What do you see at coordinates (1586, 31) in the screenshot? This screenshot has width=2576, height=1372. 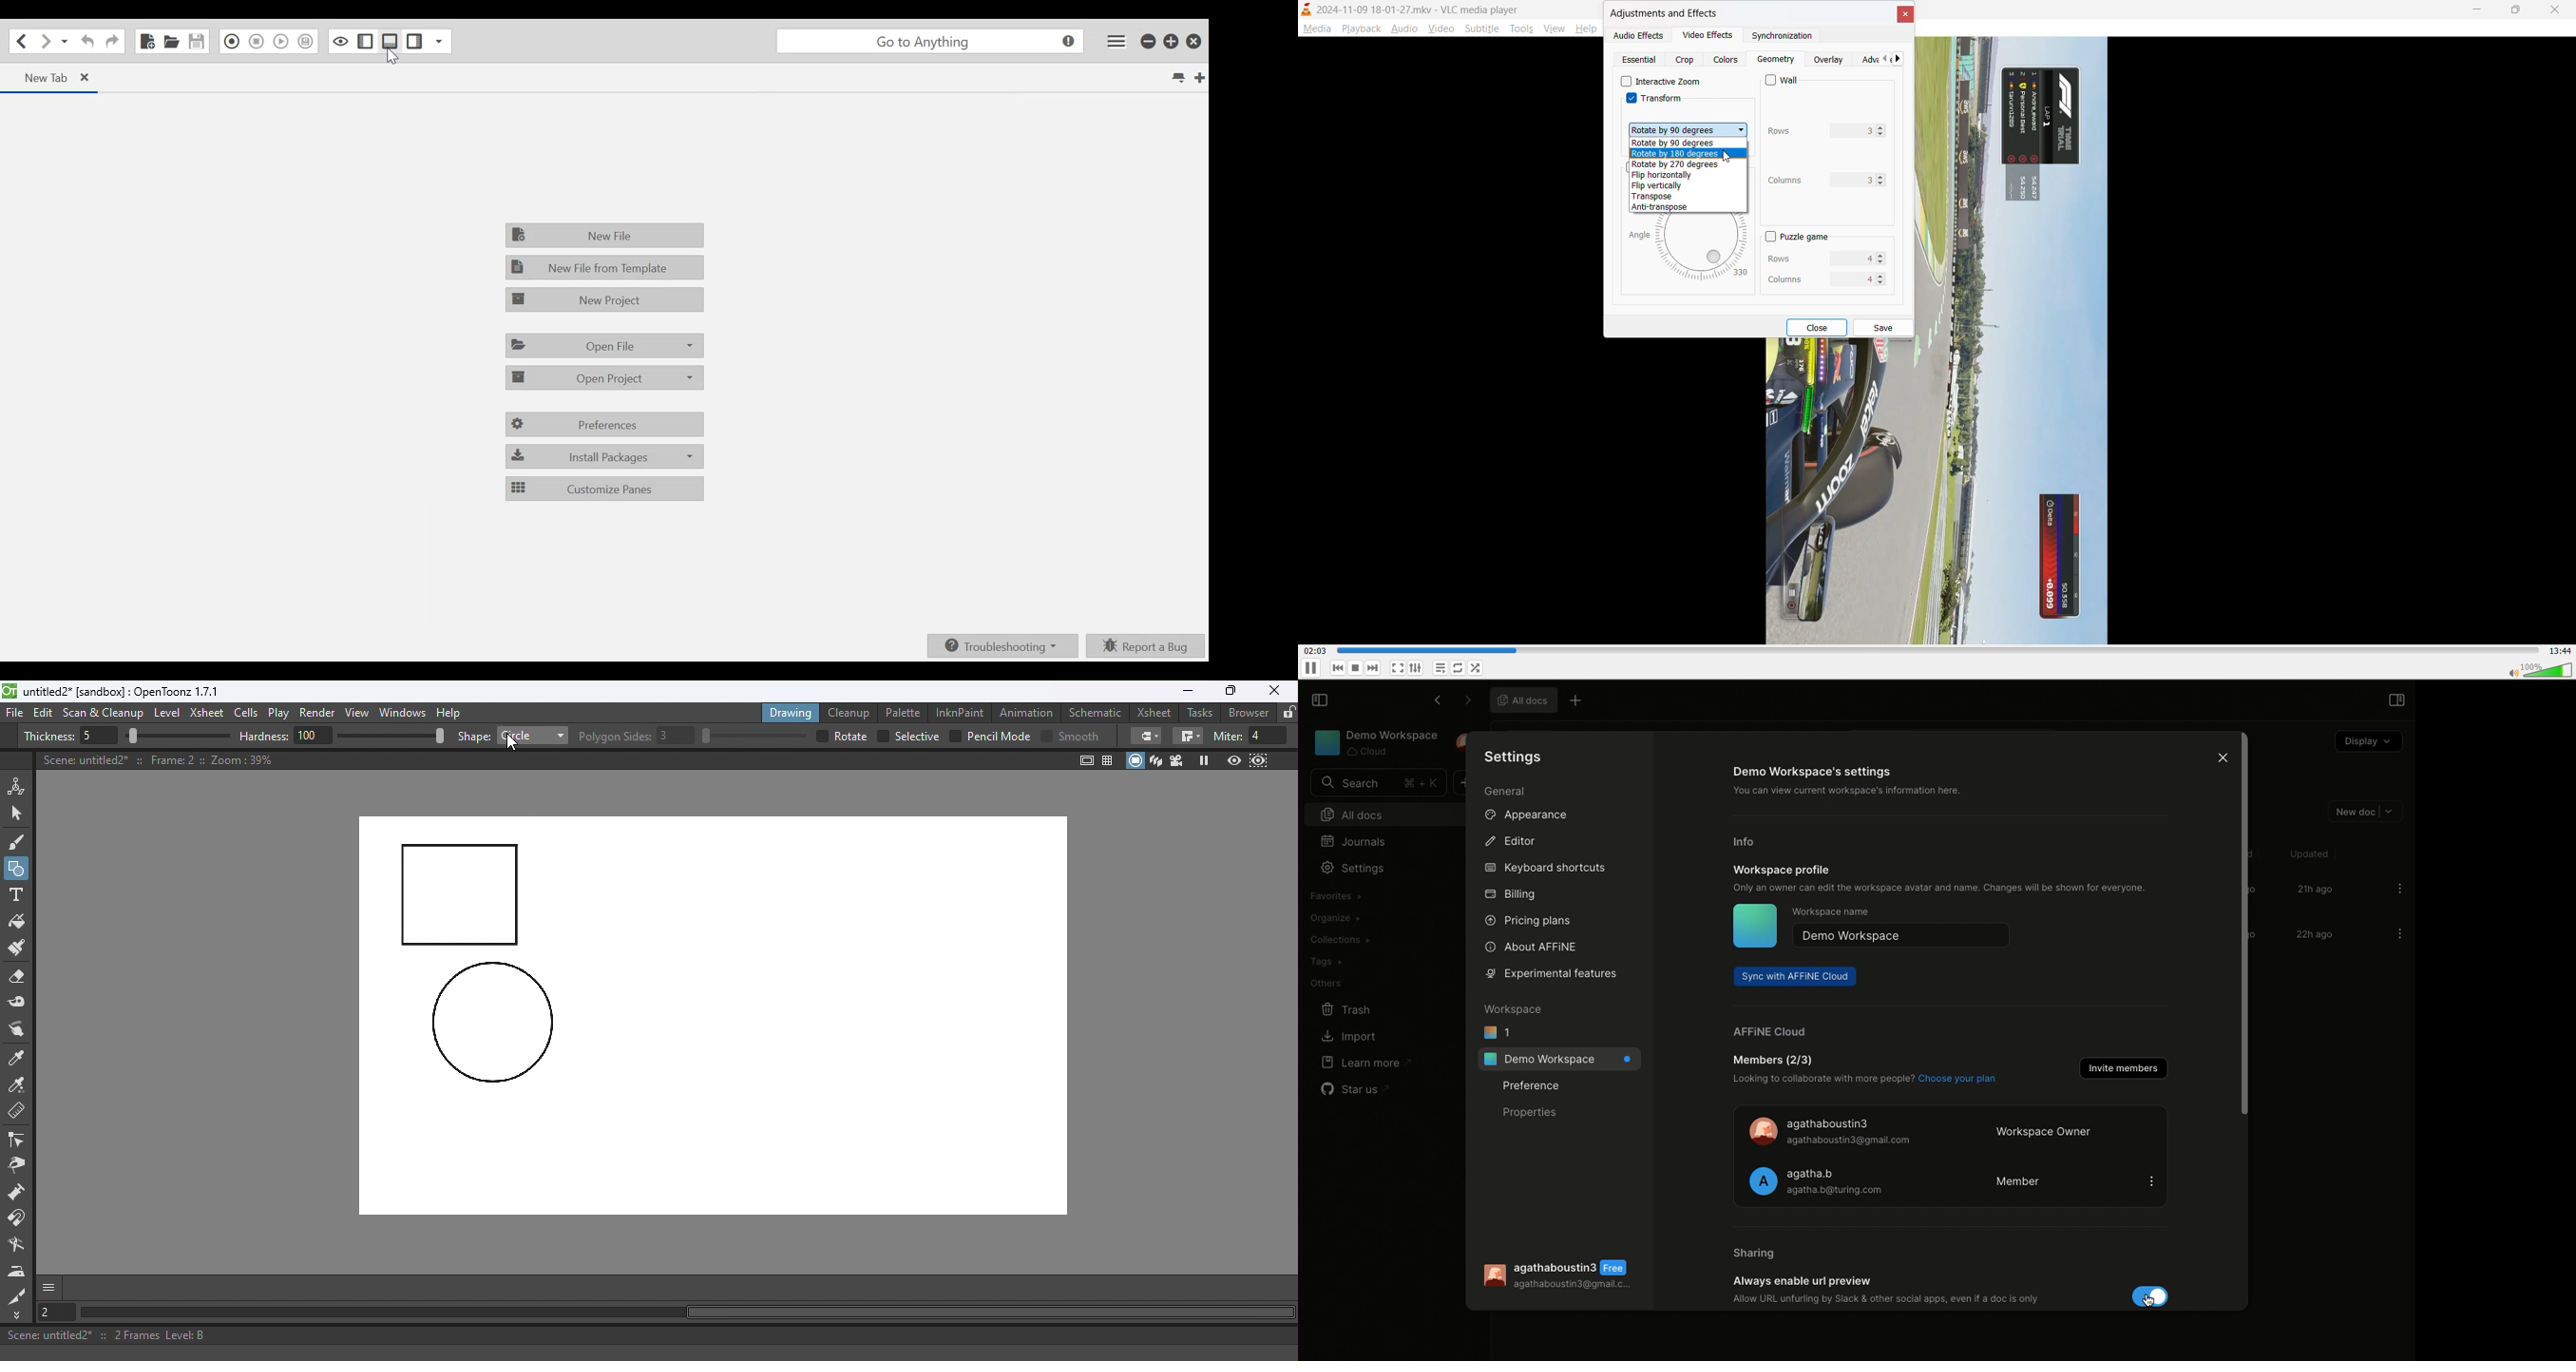 I see `help` at bounding box center [1586, 31].